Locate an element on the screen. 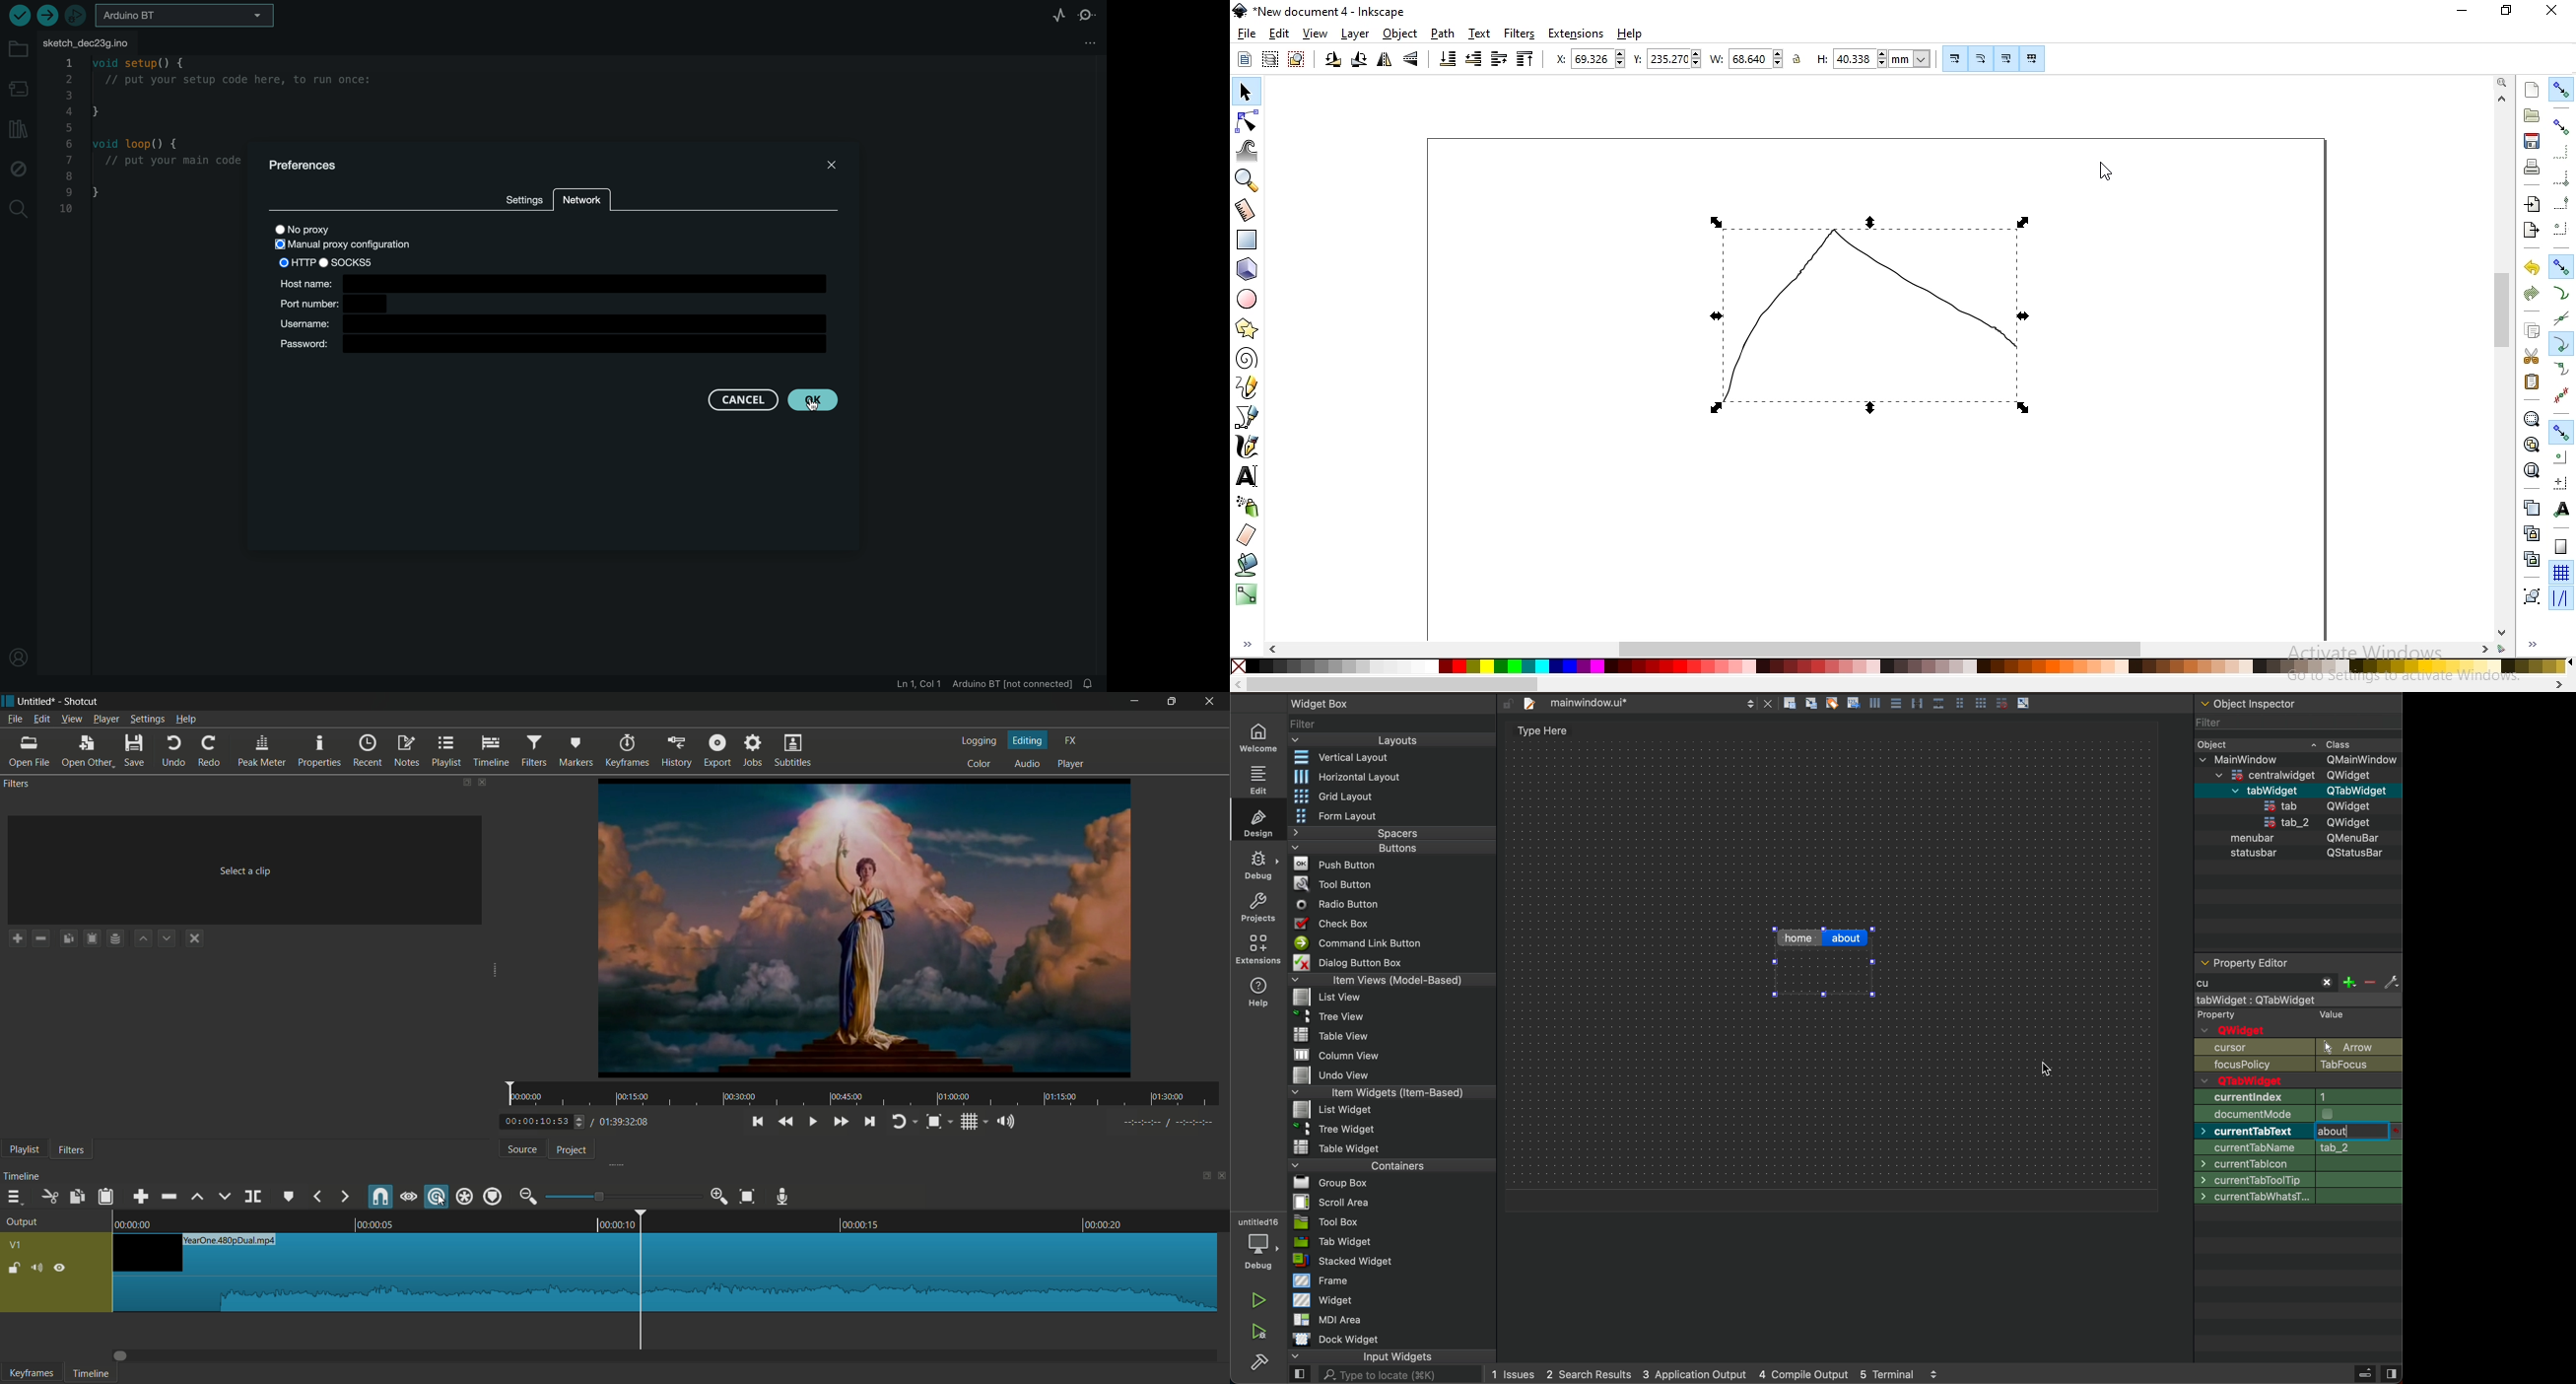  projects is located at coordinates (1260, 907).